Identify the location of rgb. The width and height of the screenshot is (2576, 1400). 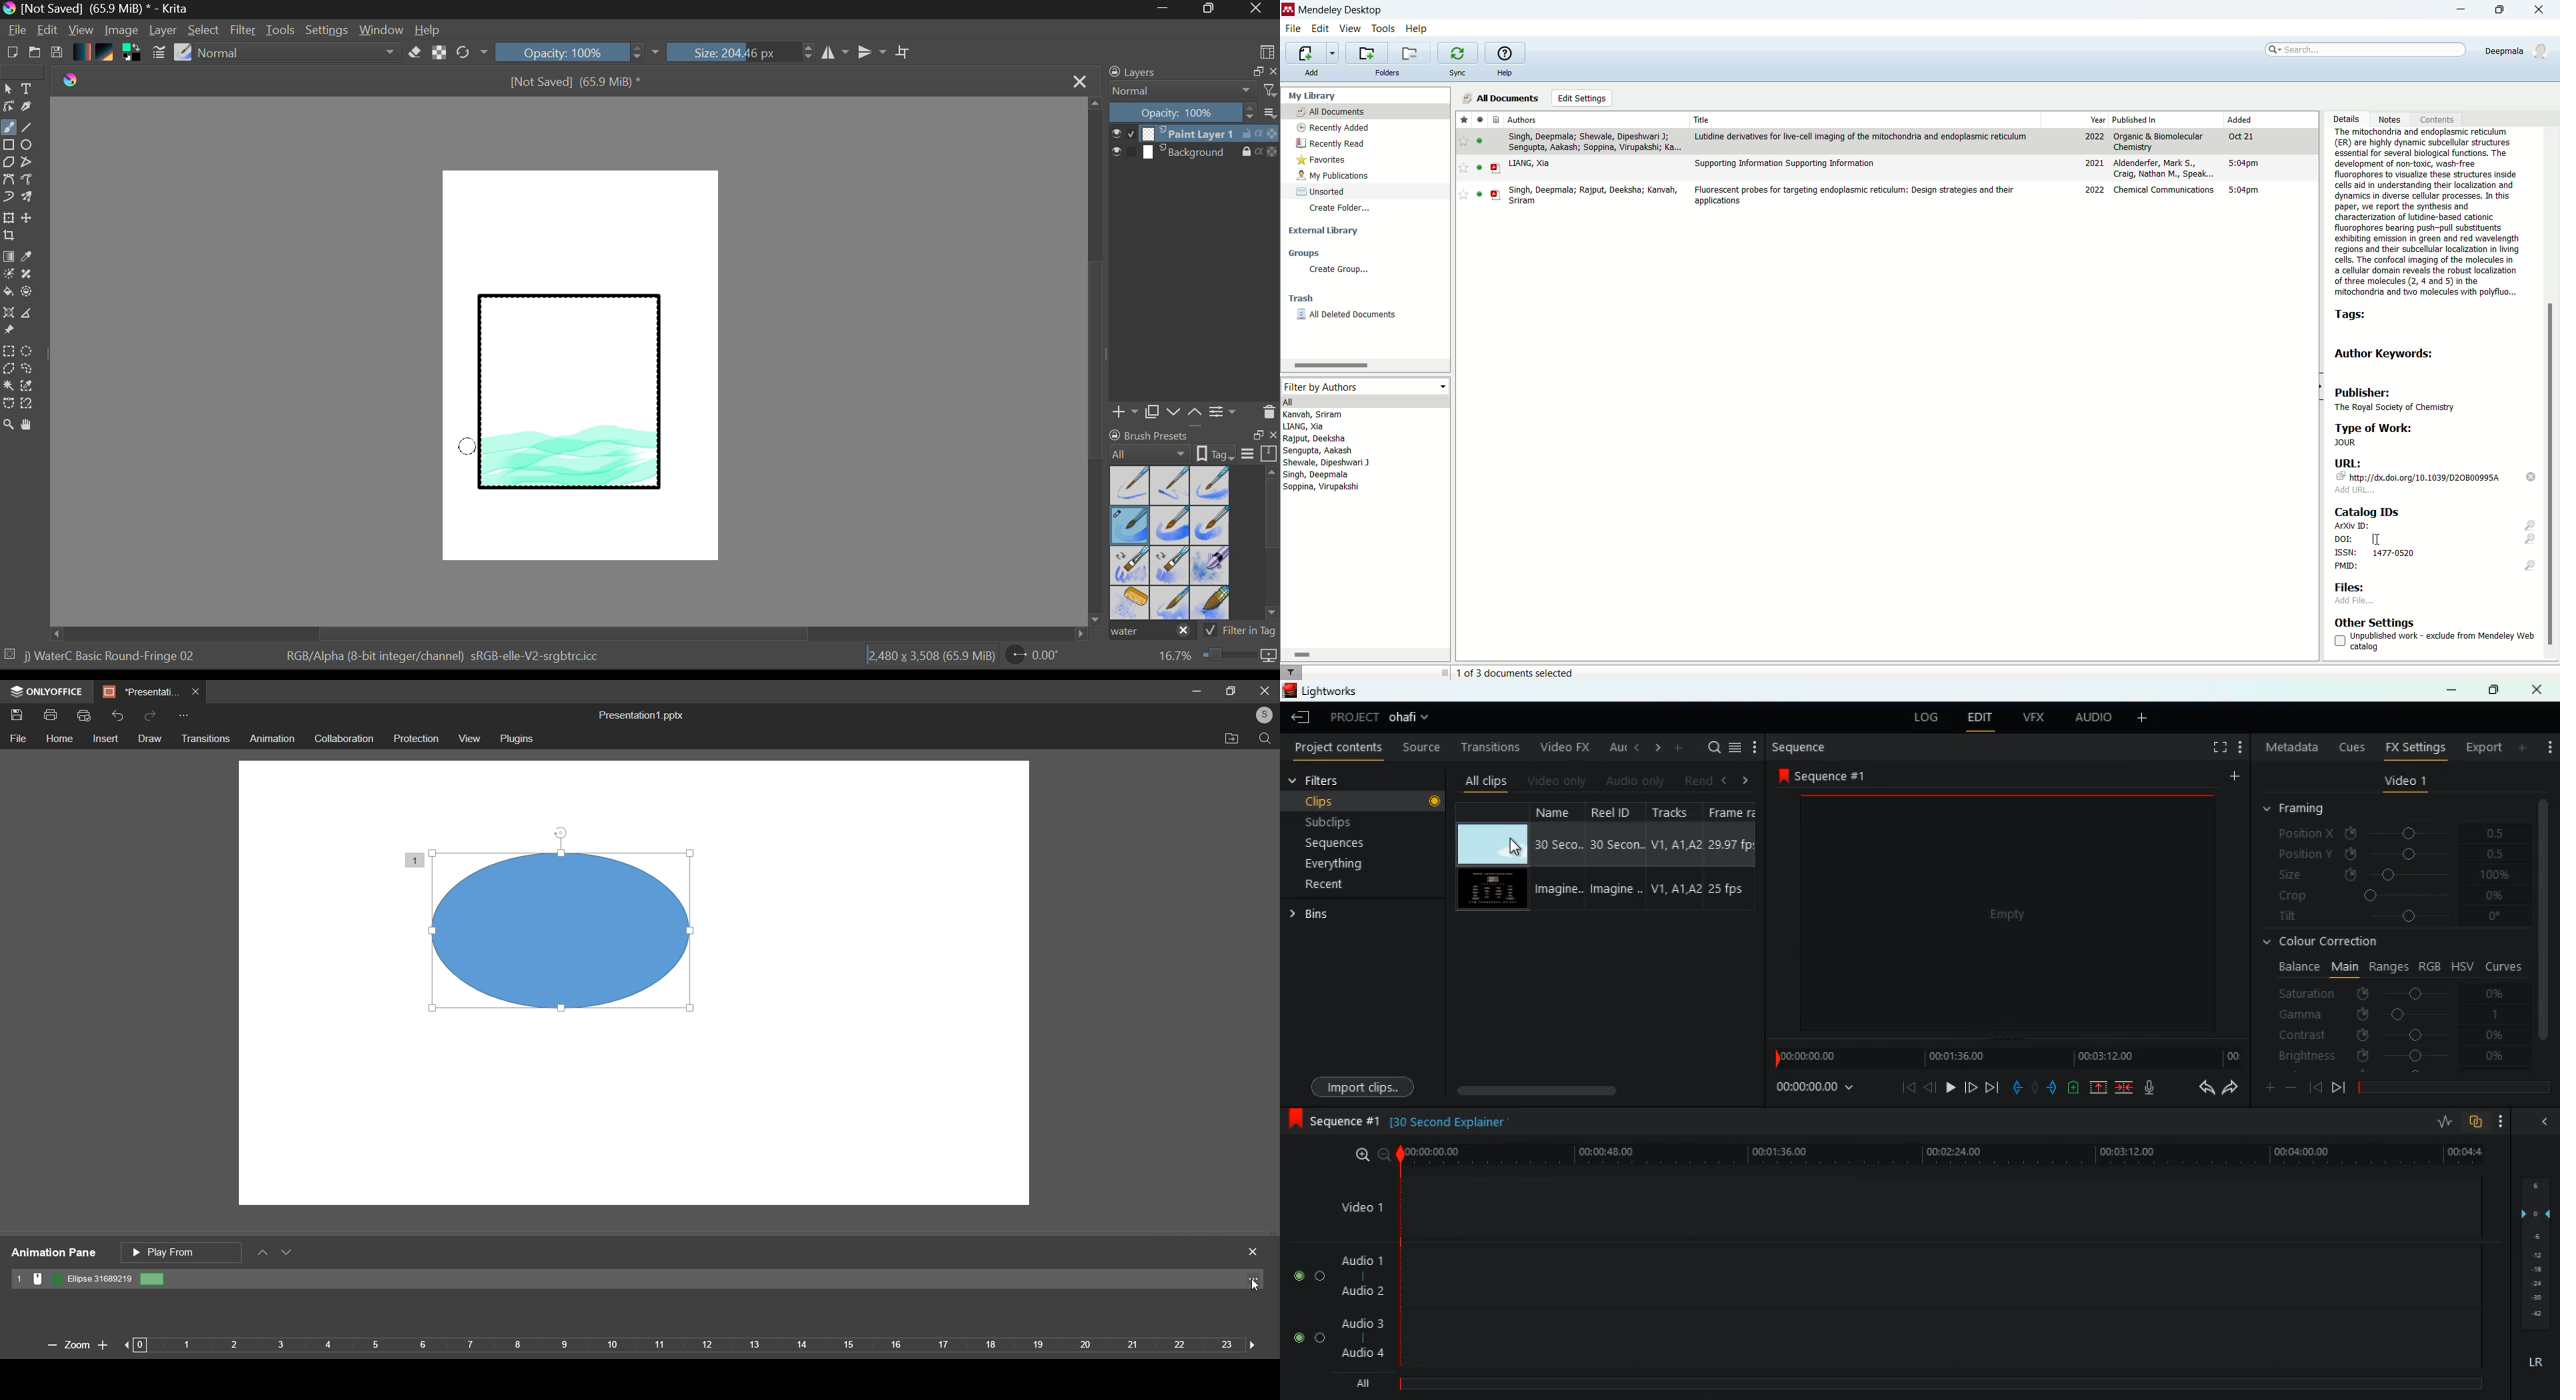
(2430, 965).